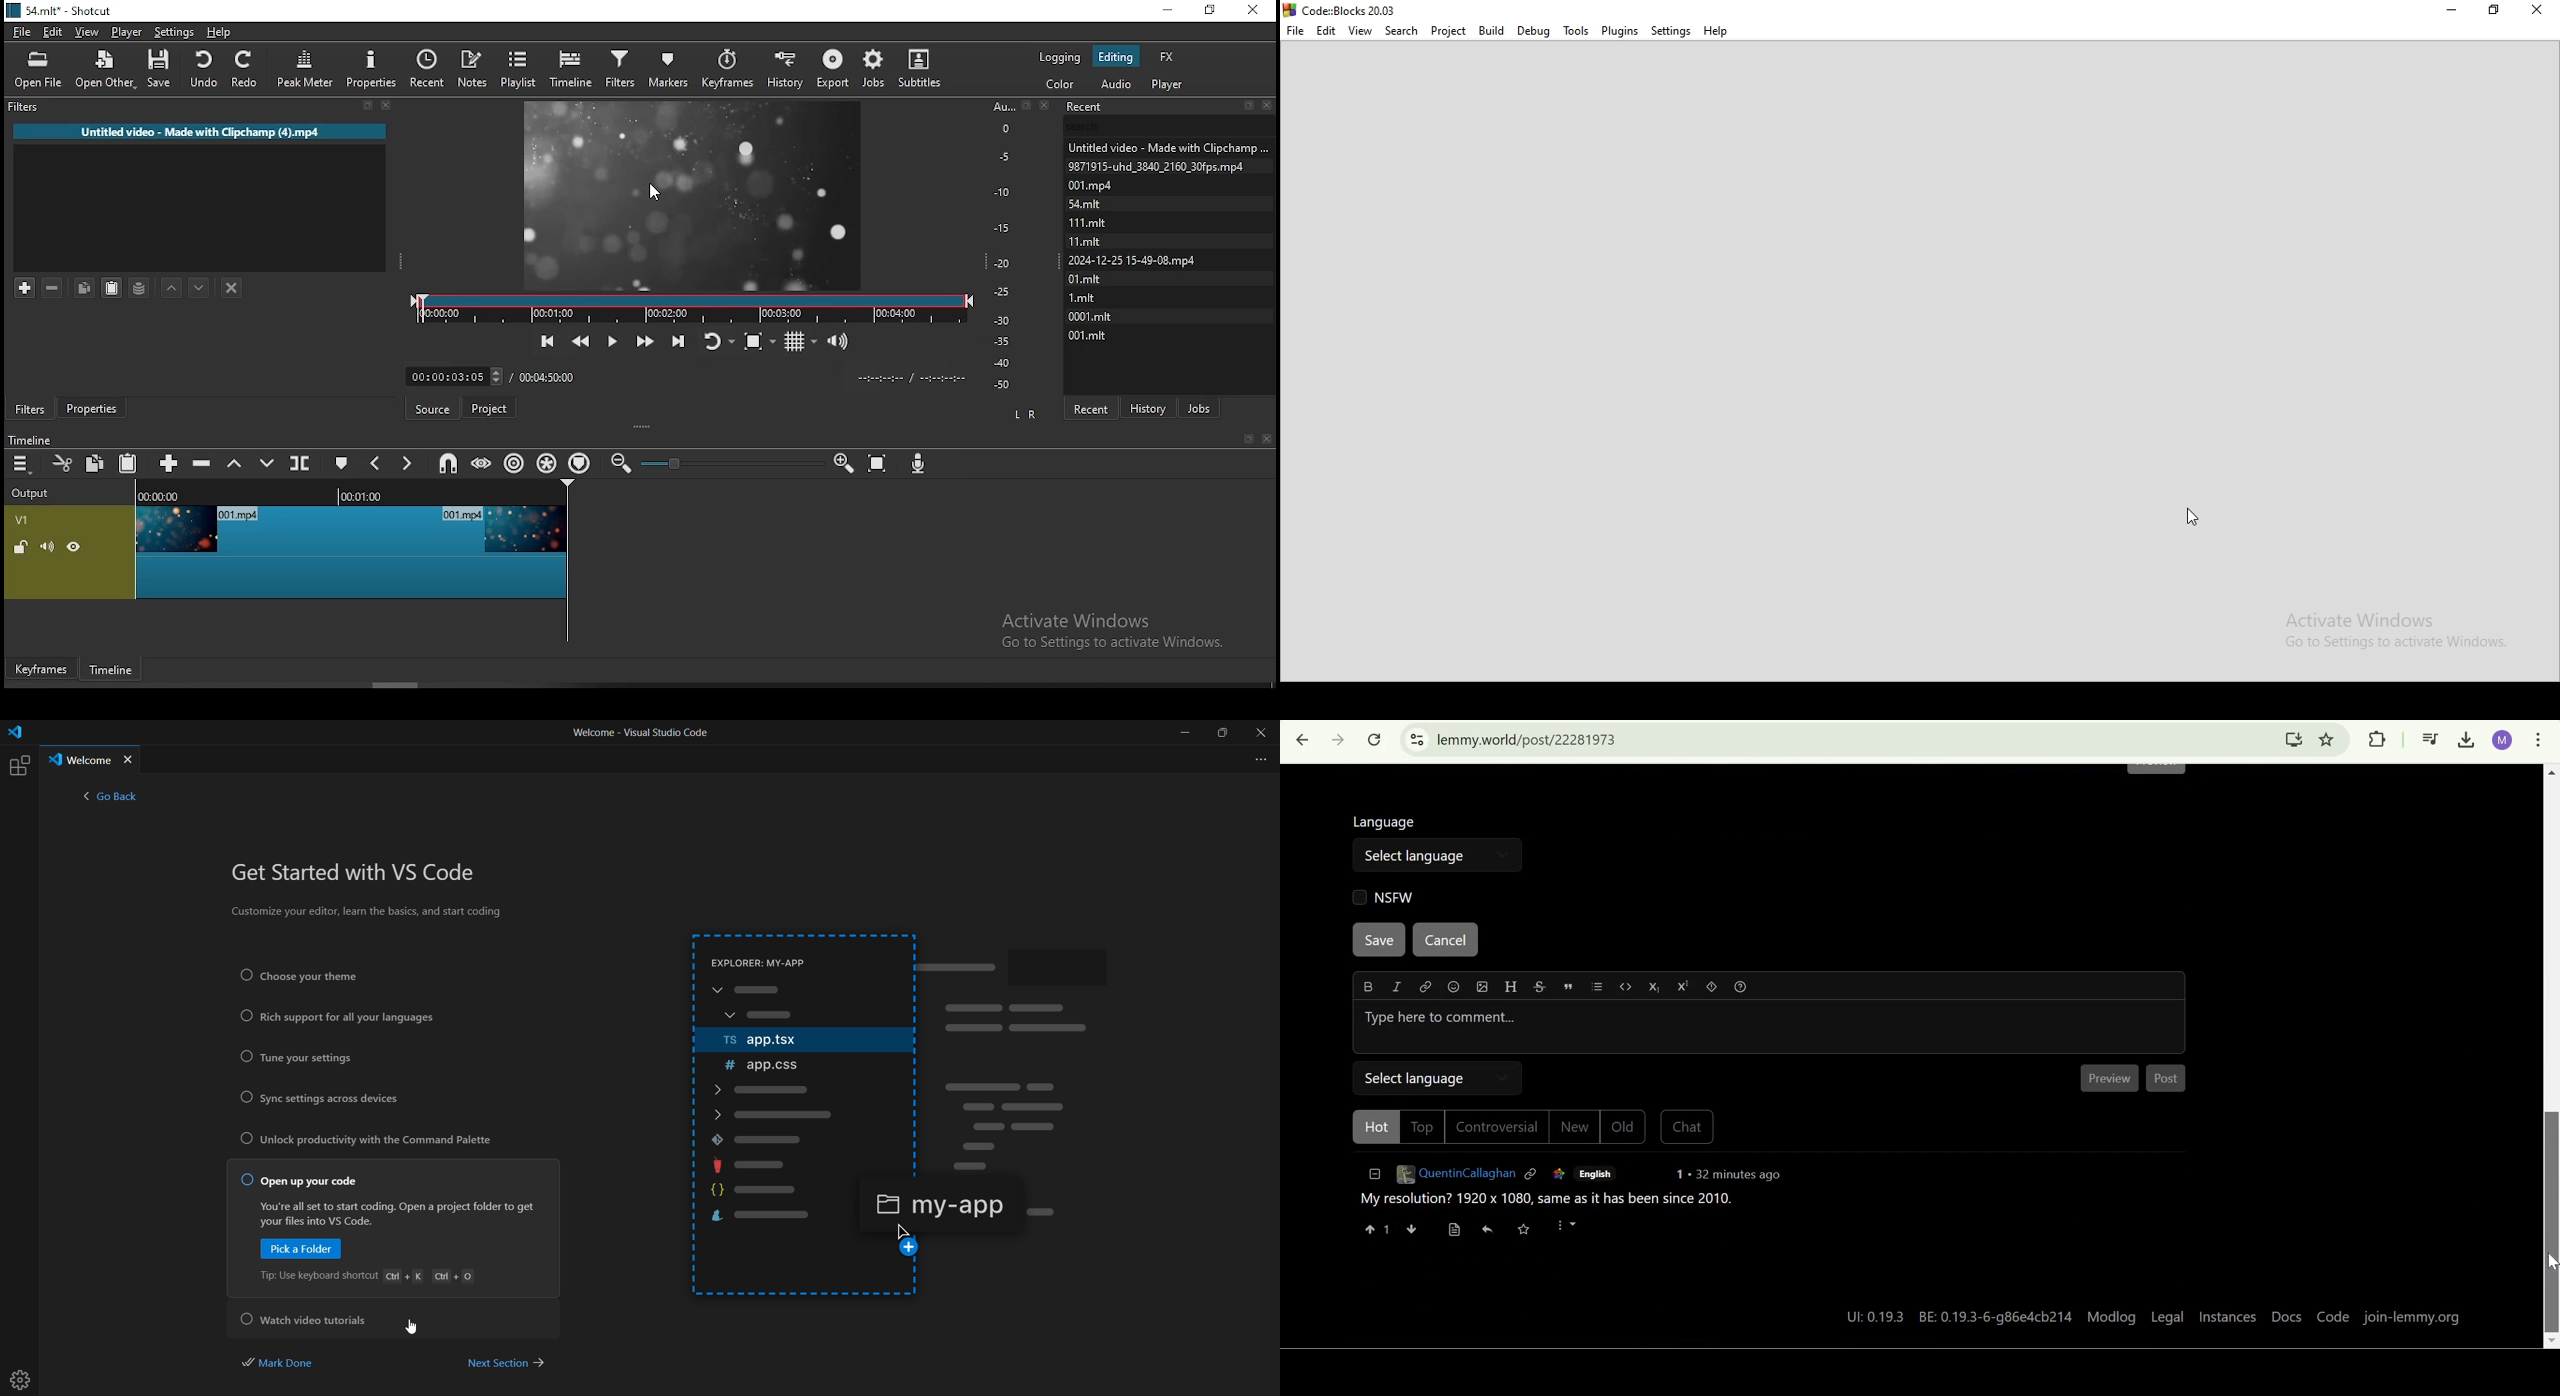  I want to click on Recent, so click(1170, 107).